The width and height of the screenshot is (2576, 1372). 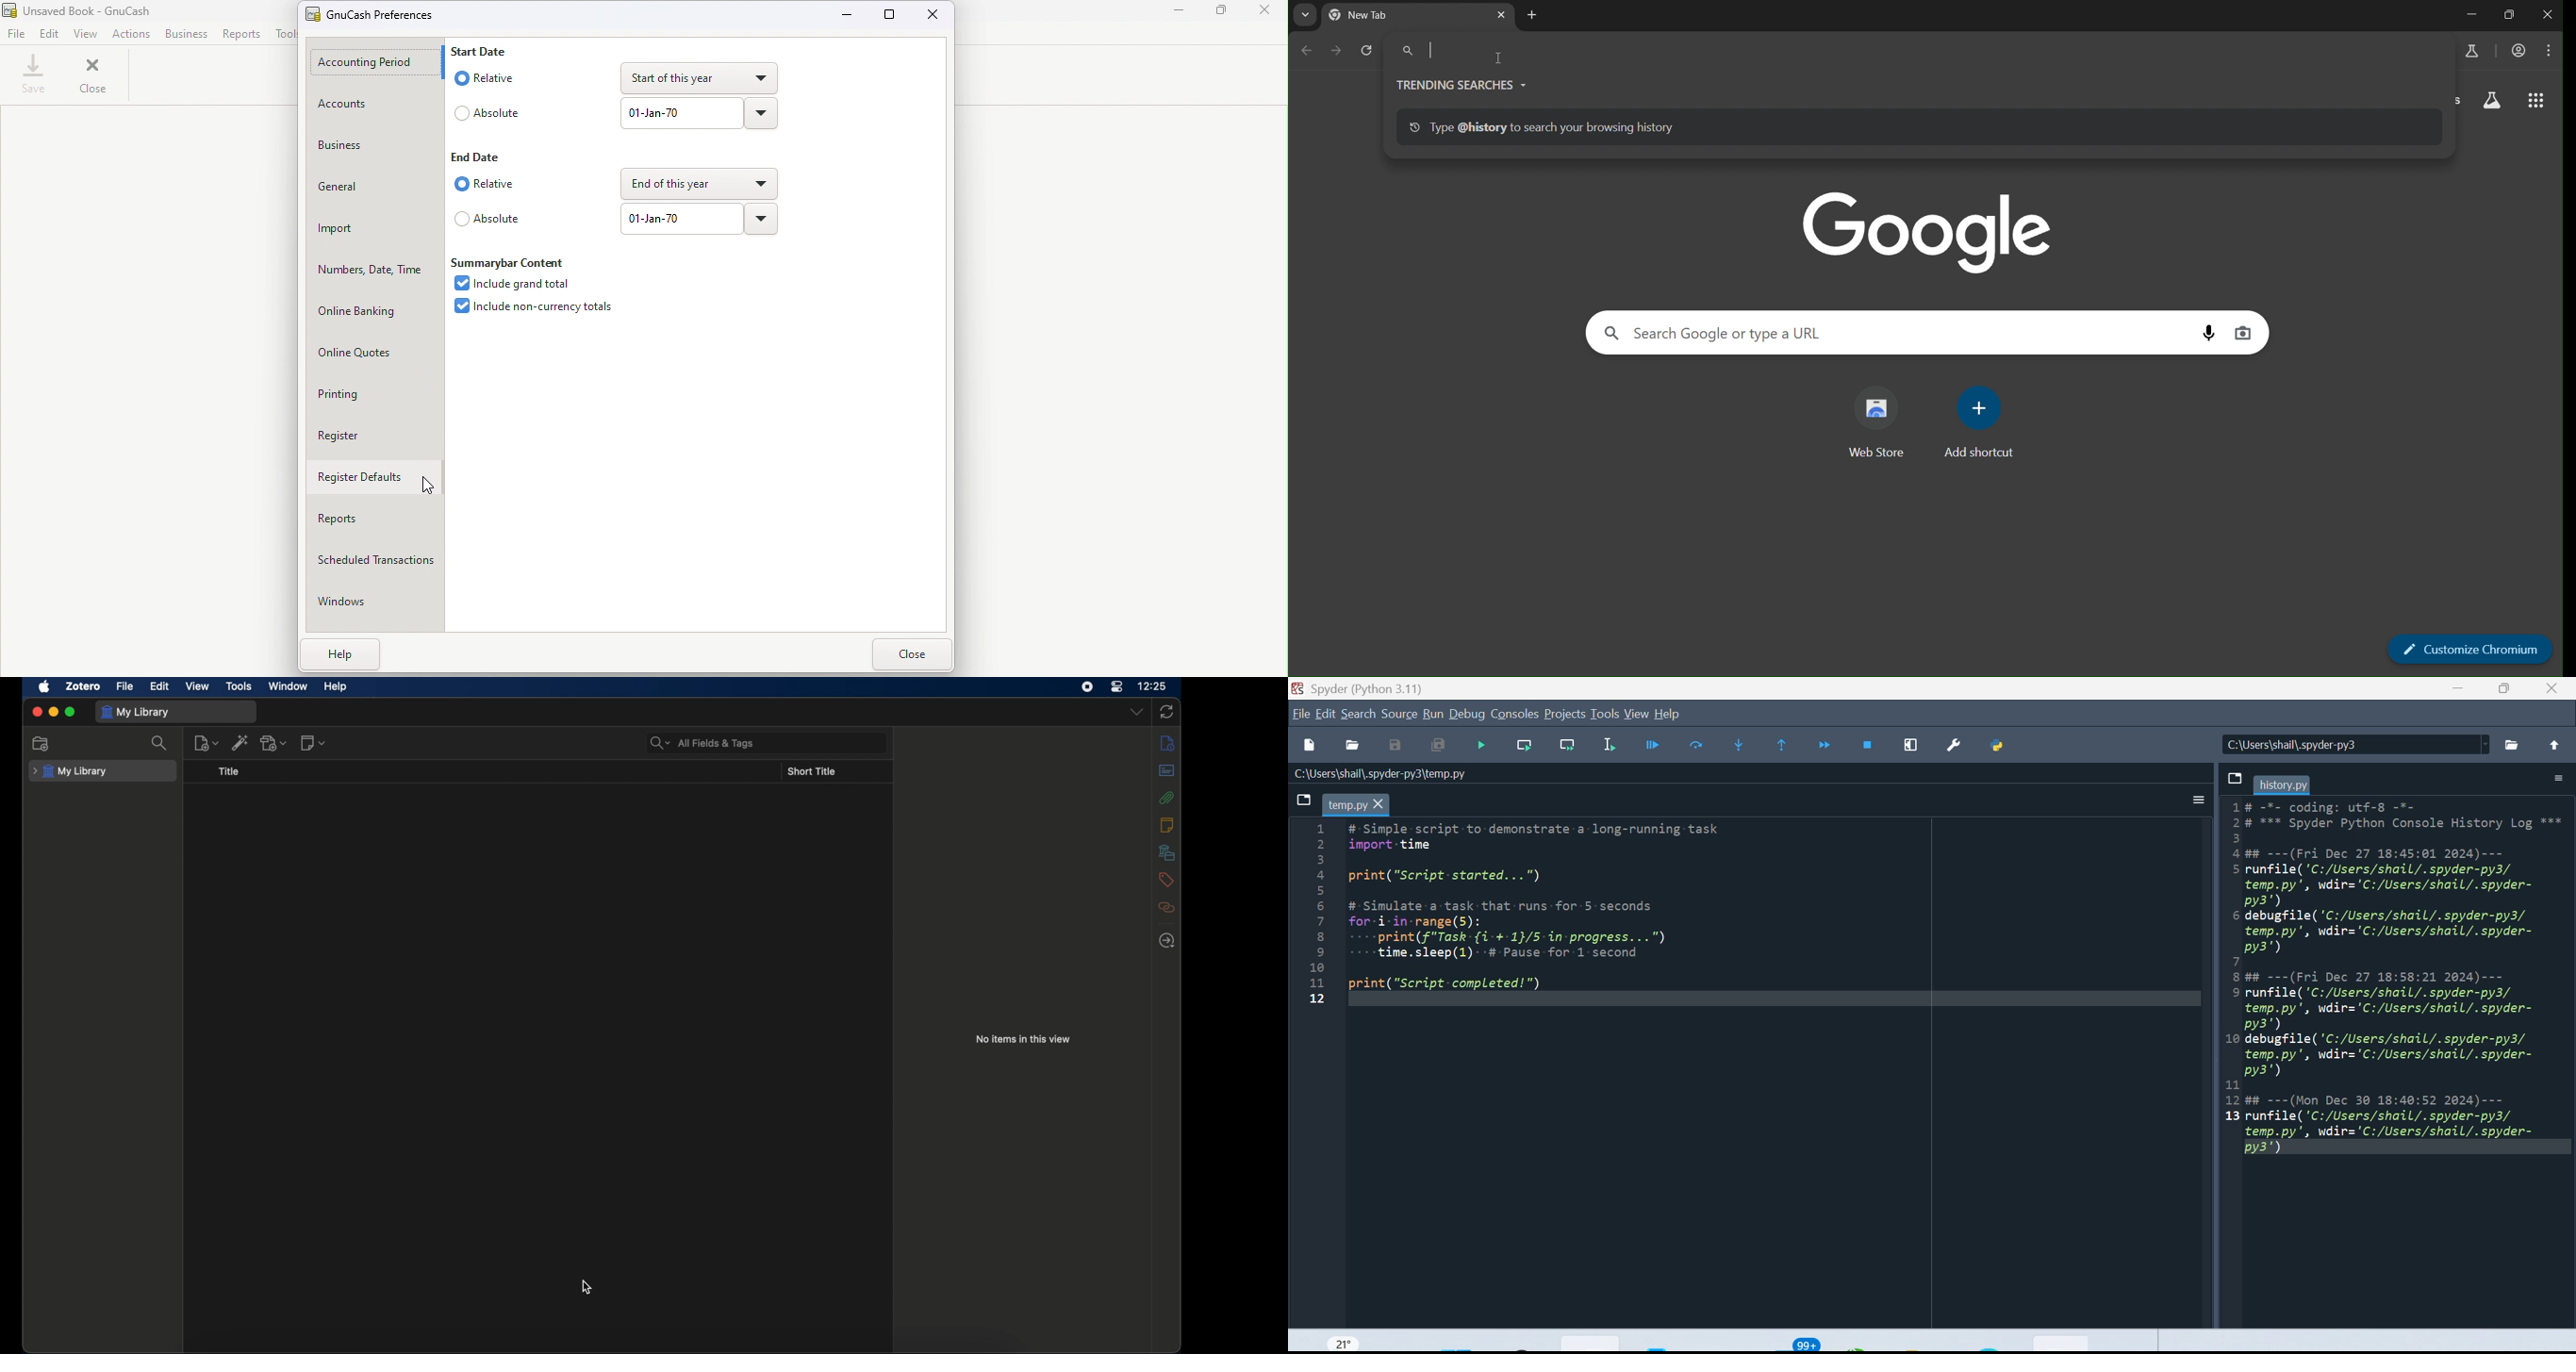 What do you see at coordinates (275, 743) in the screenshot?
I see `add attachments` at bounding box center [275, 743].